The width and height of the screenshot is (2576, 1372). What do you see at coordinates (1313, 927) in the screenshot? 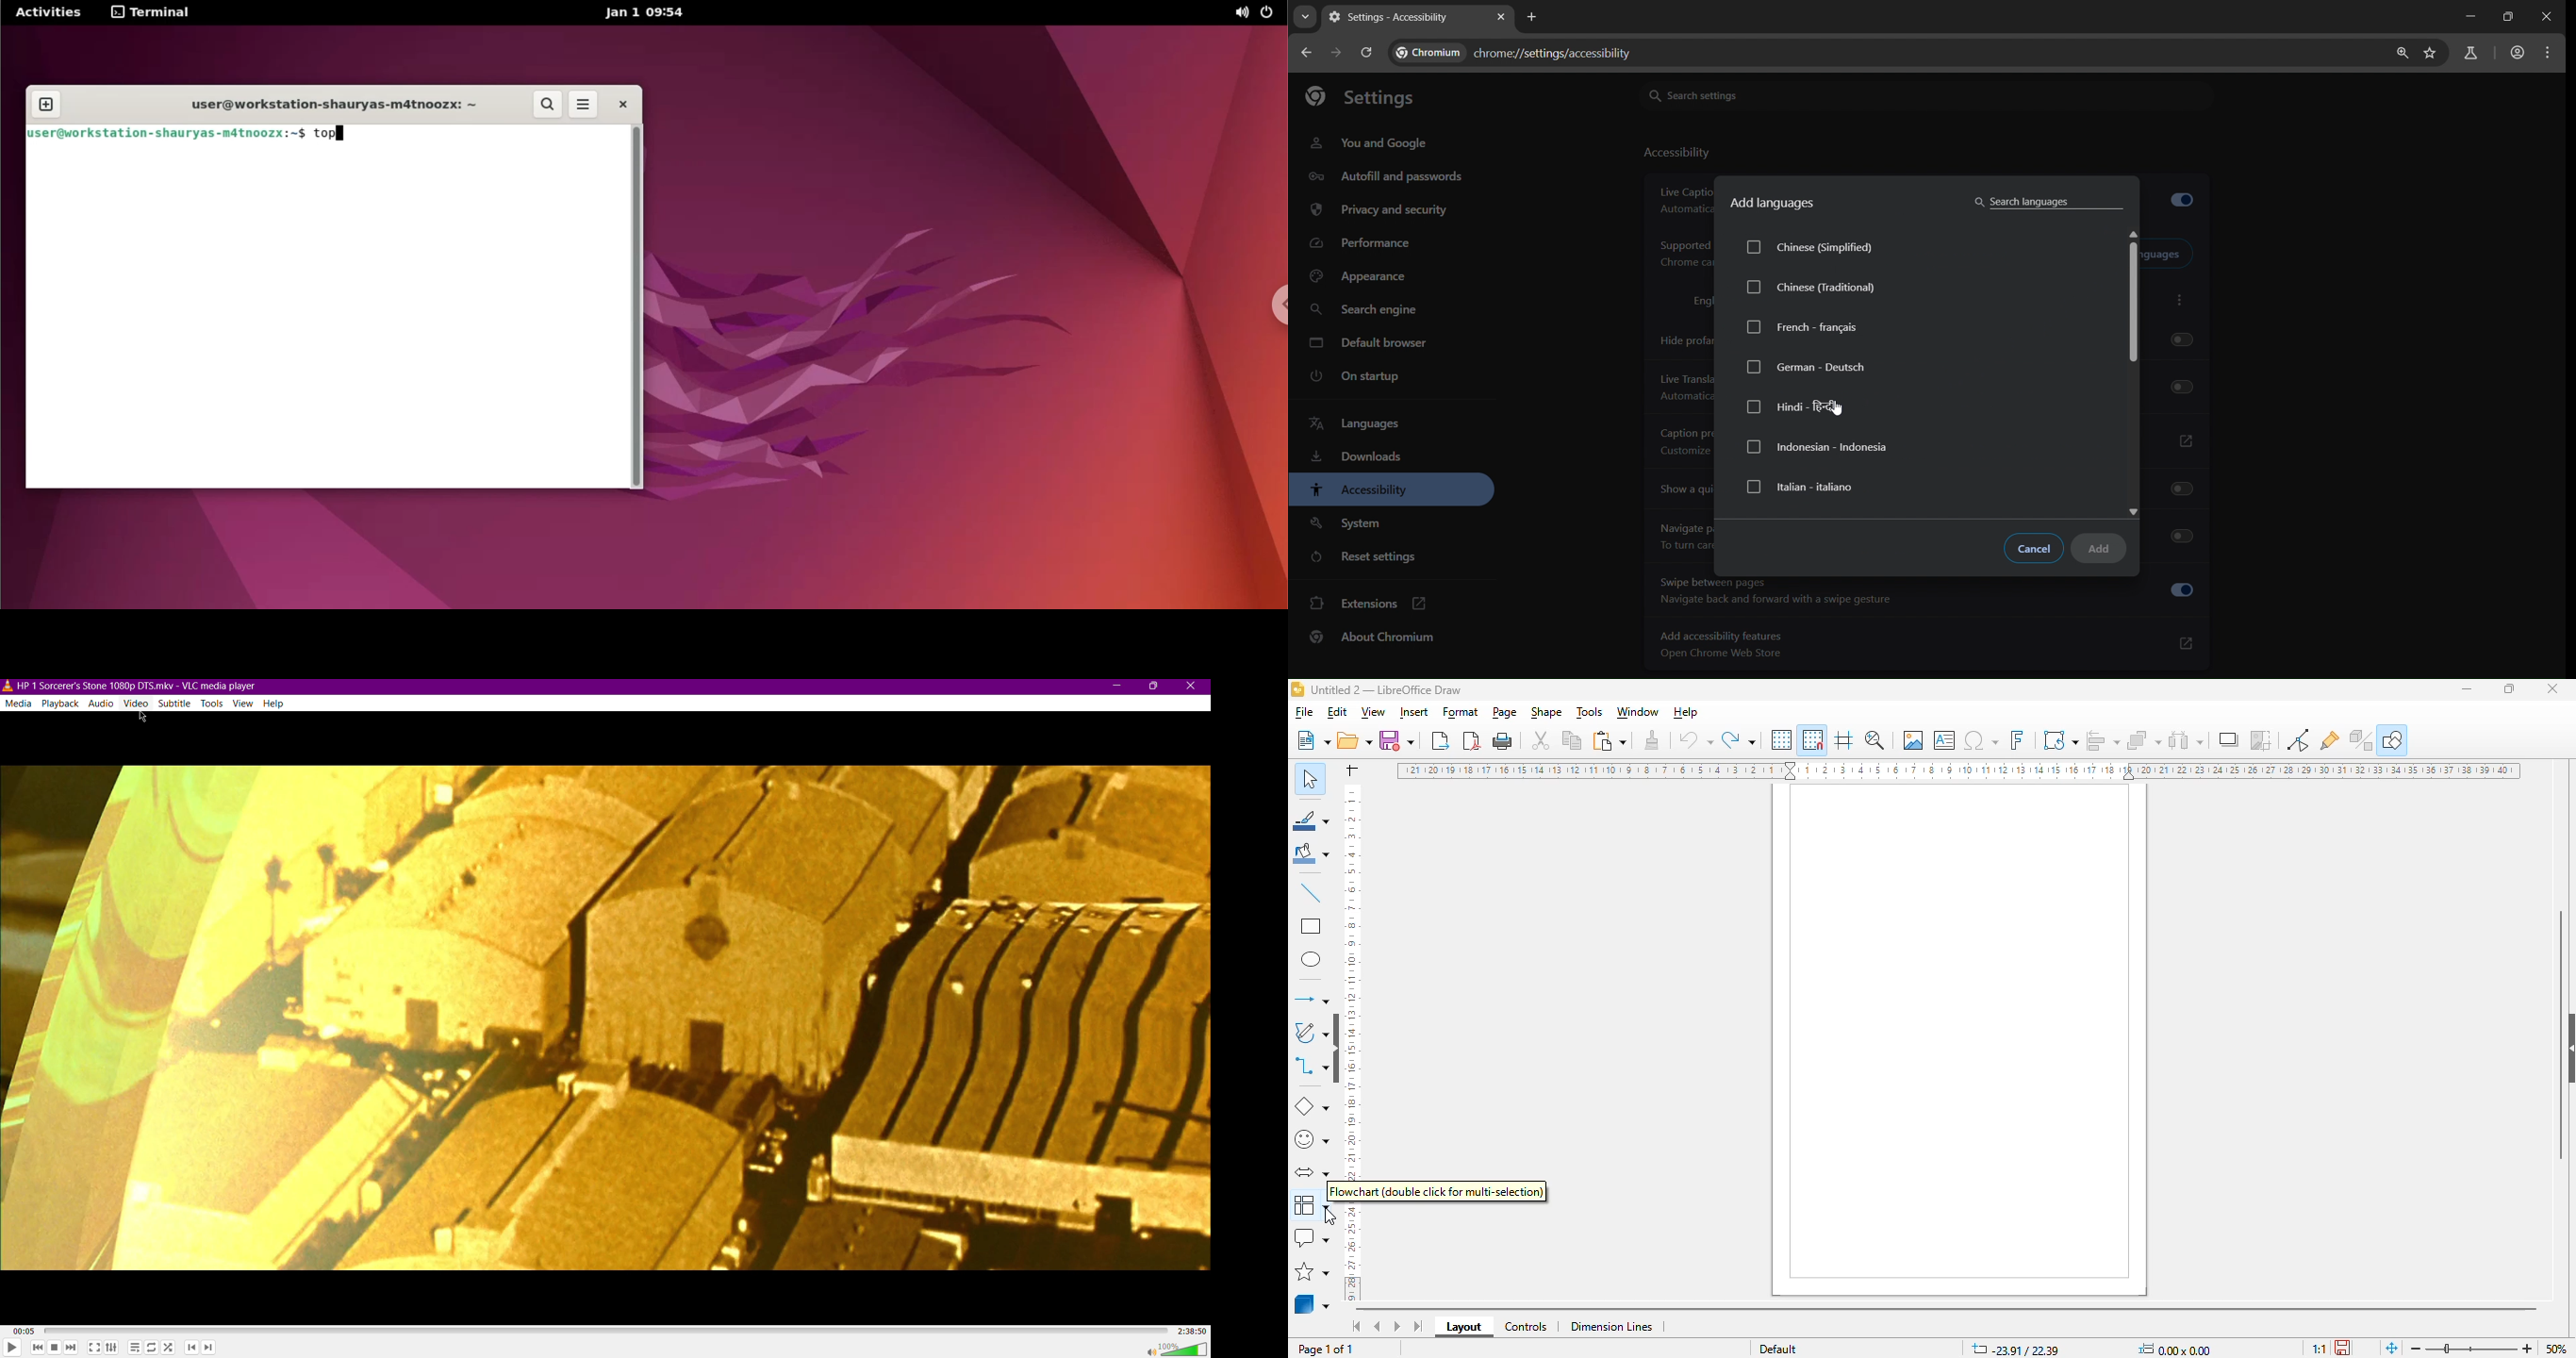
I see `rectangle` at bounding box center [1313, 927].